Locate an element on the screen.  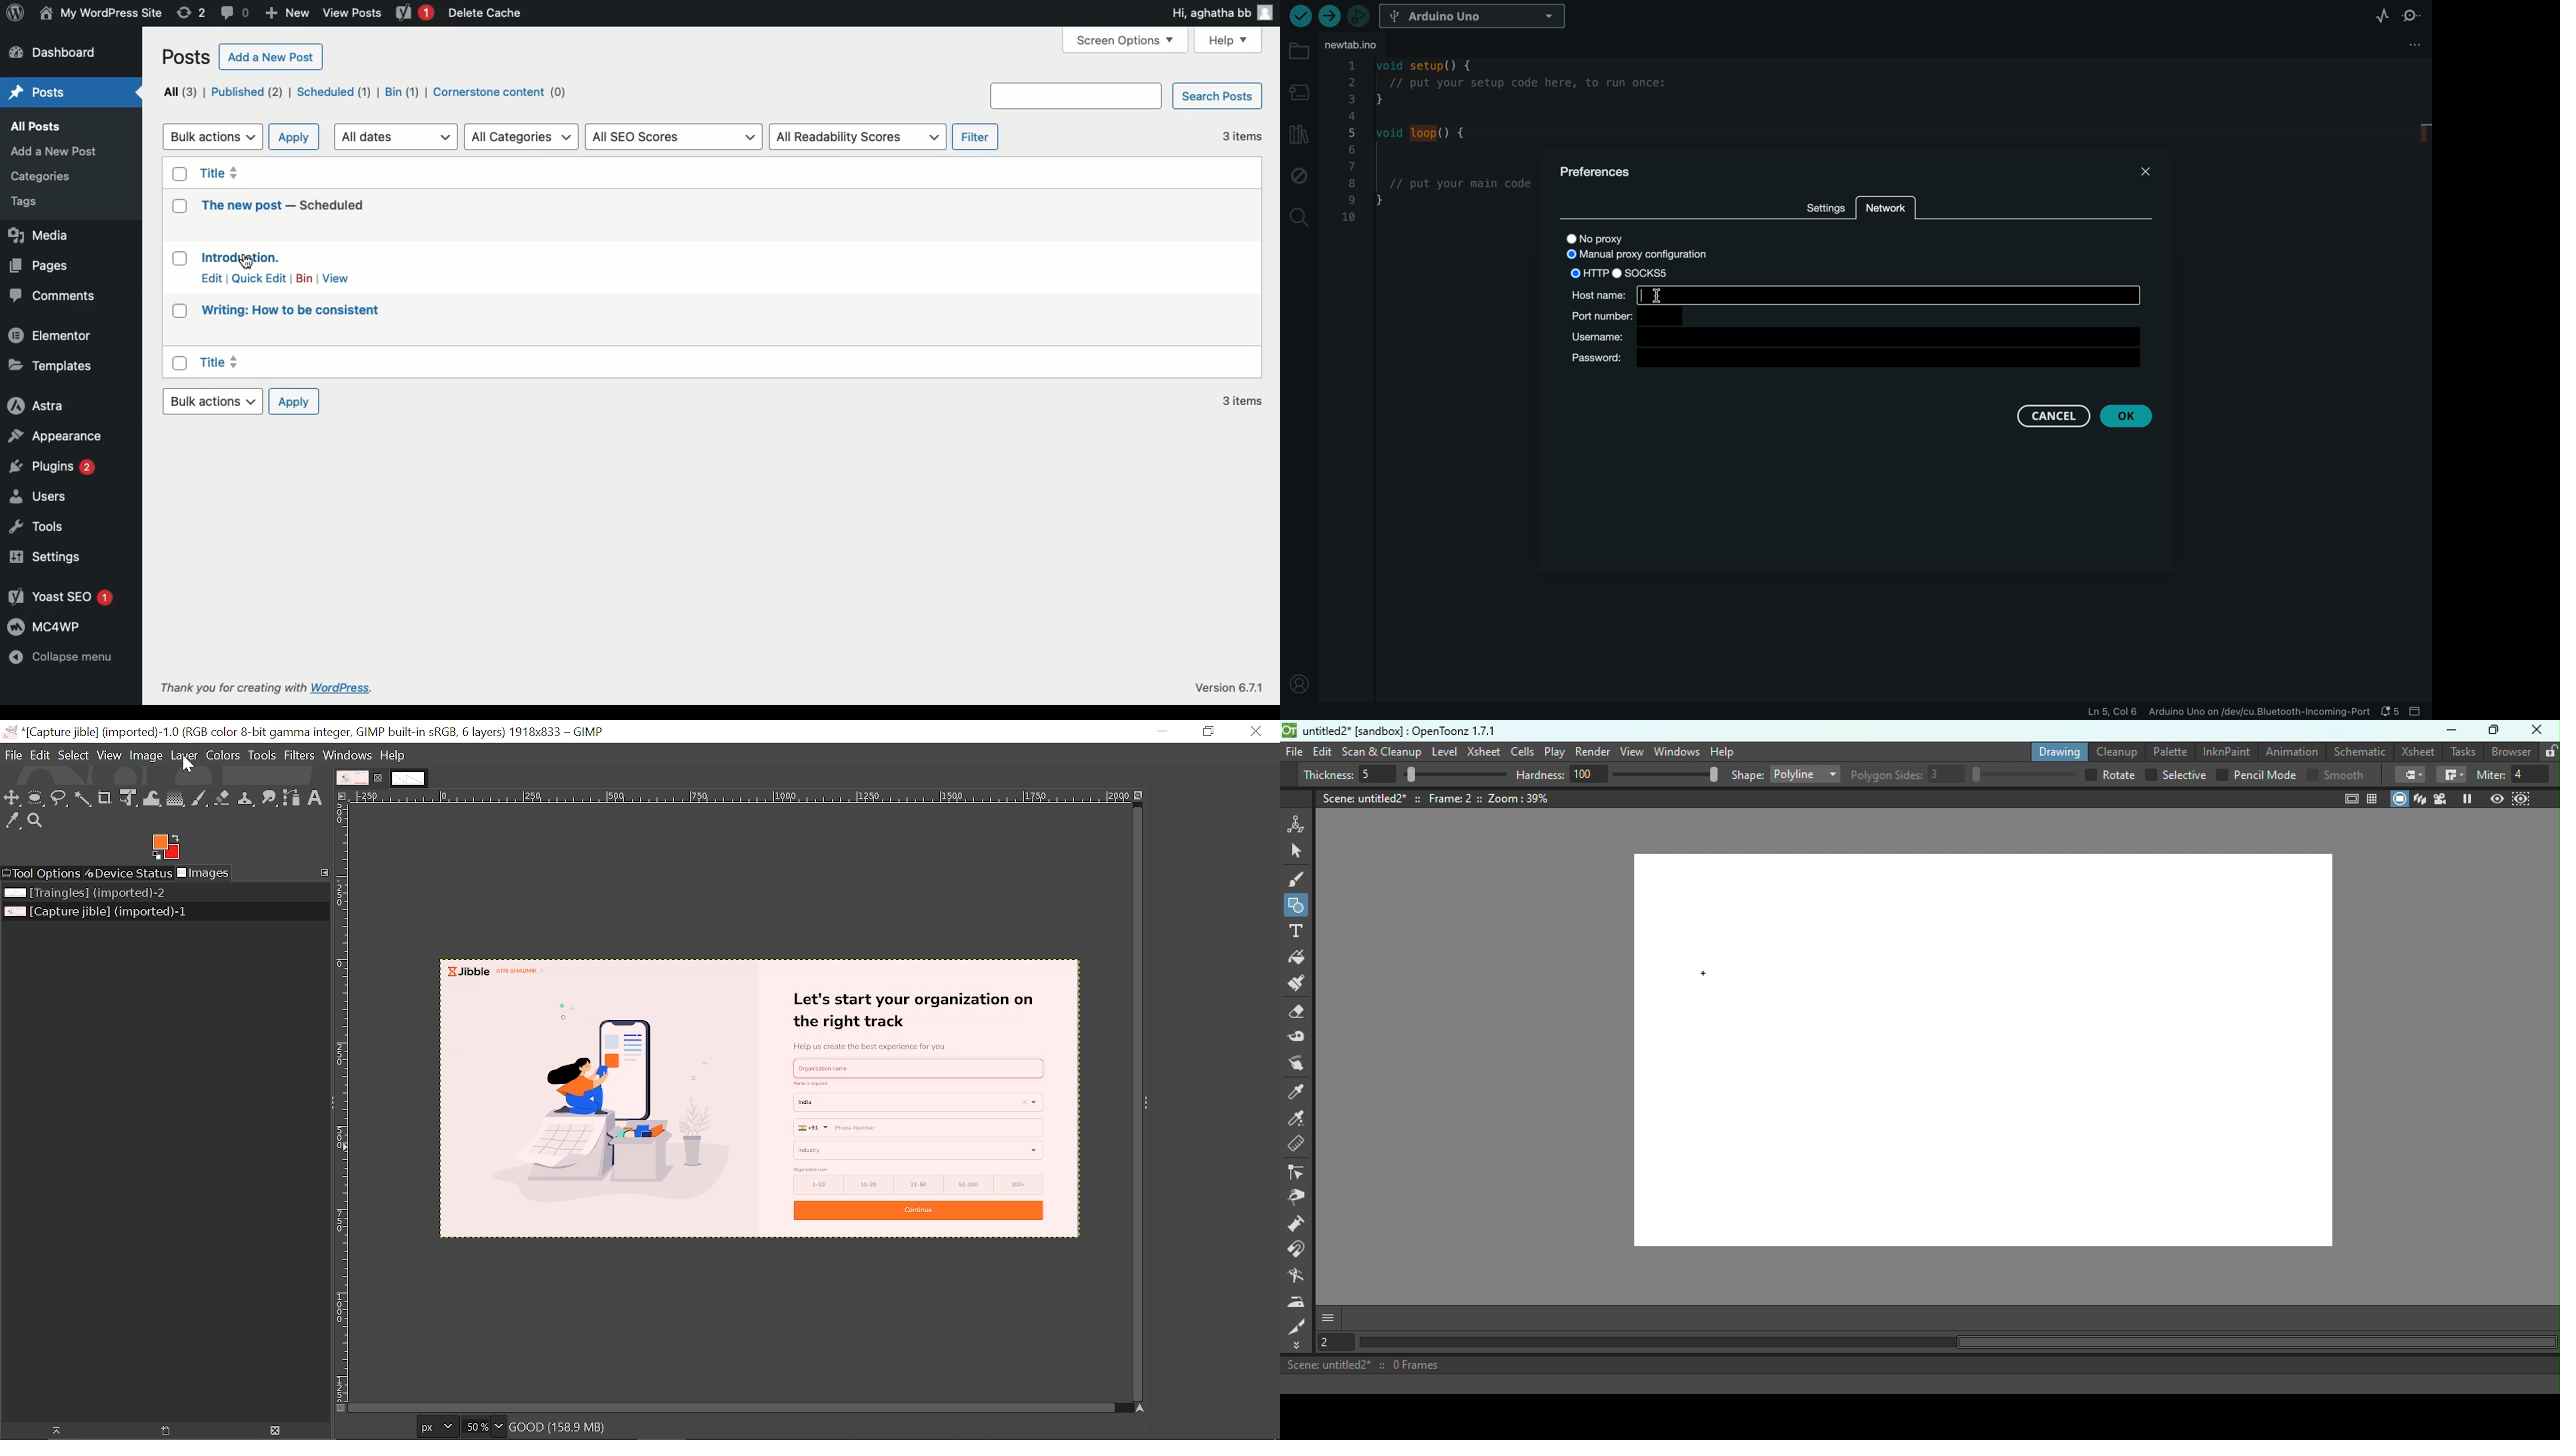
cursor is located at coordinates (246, 260).